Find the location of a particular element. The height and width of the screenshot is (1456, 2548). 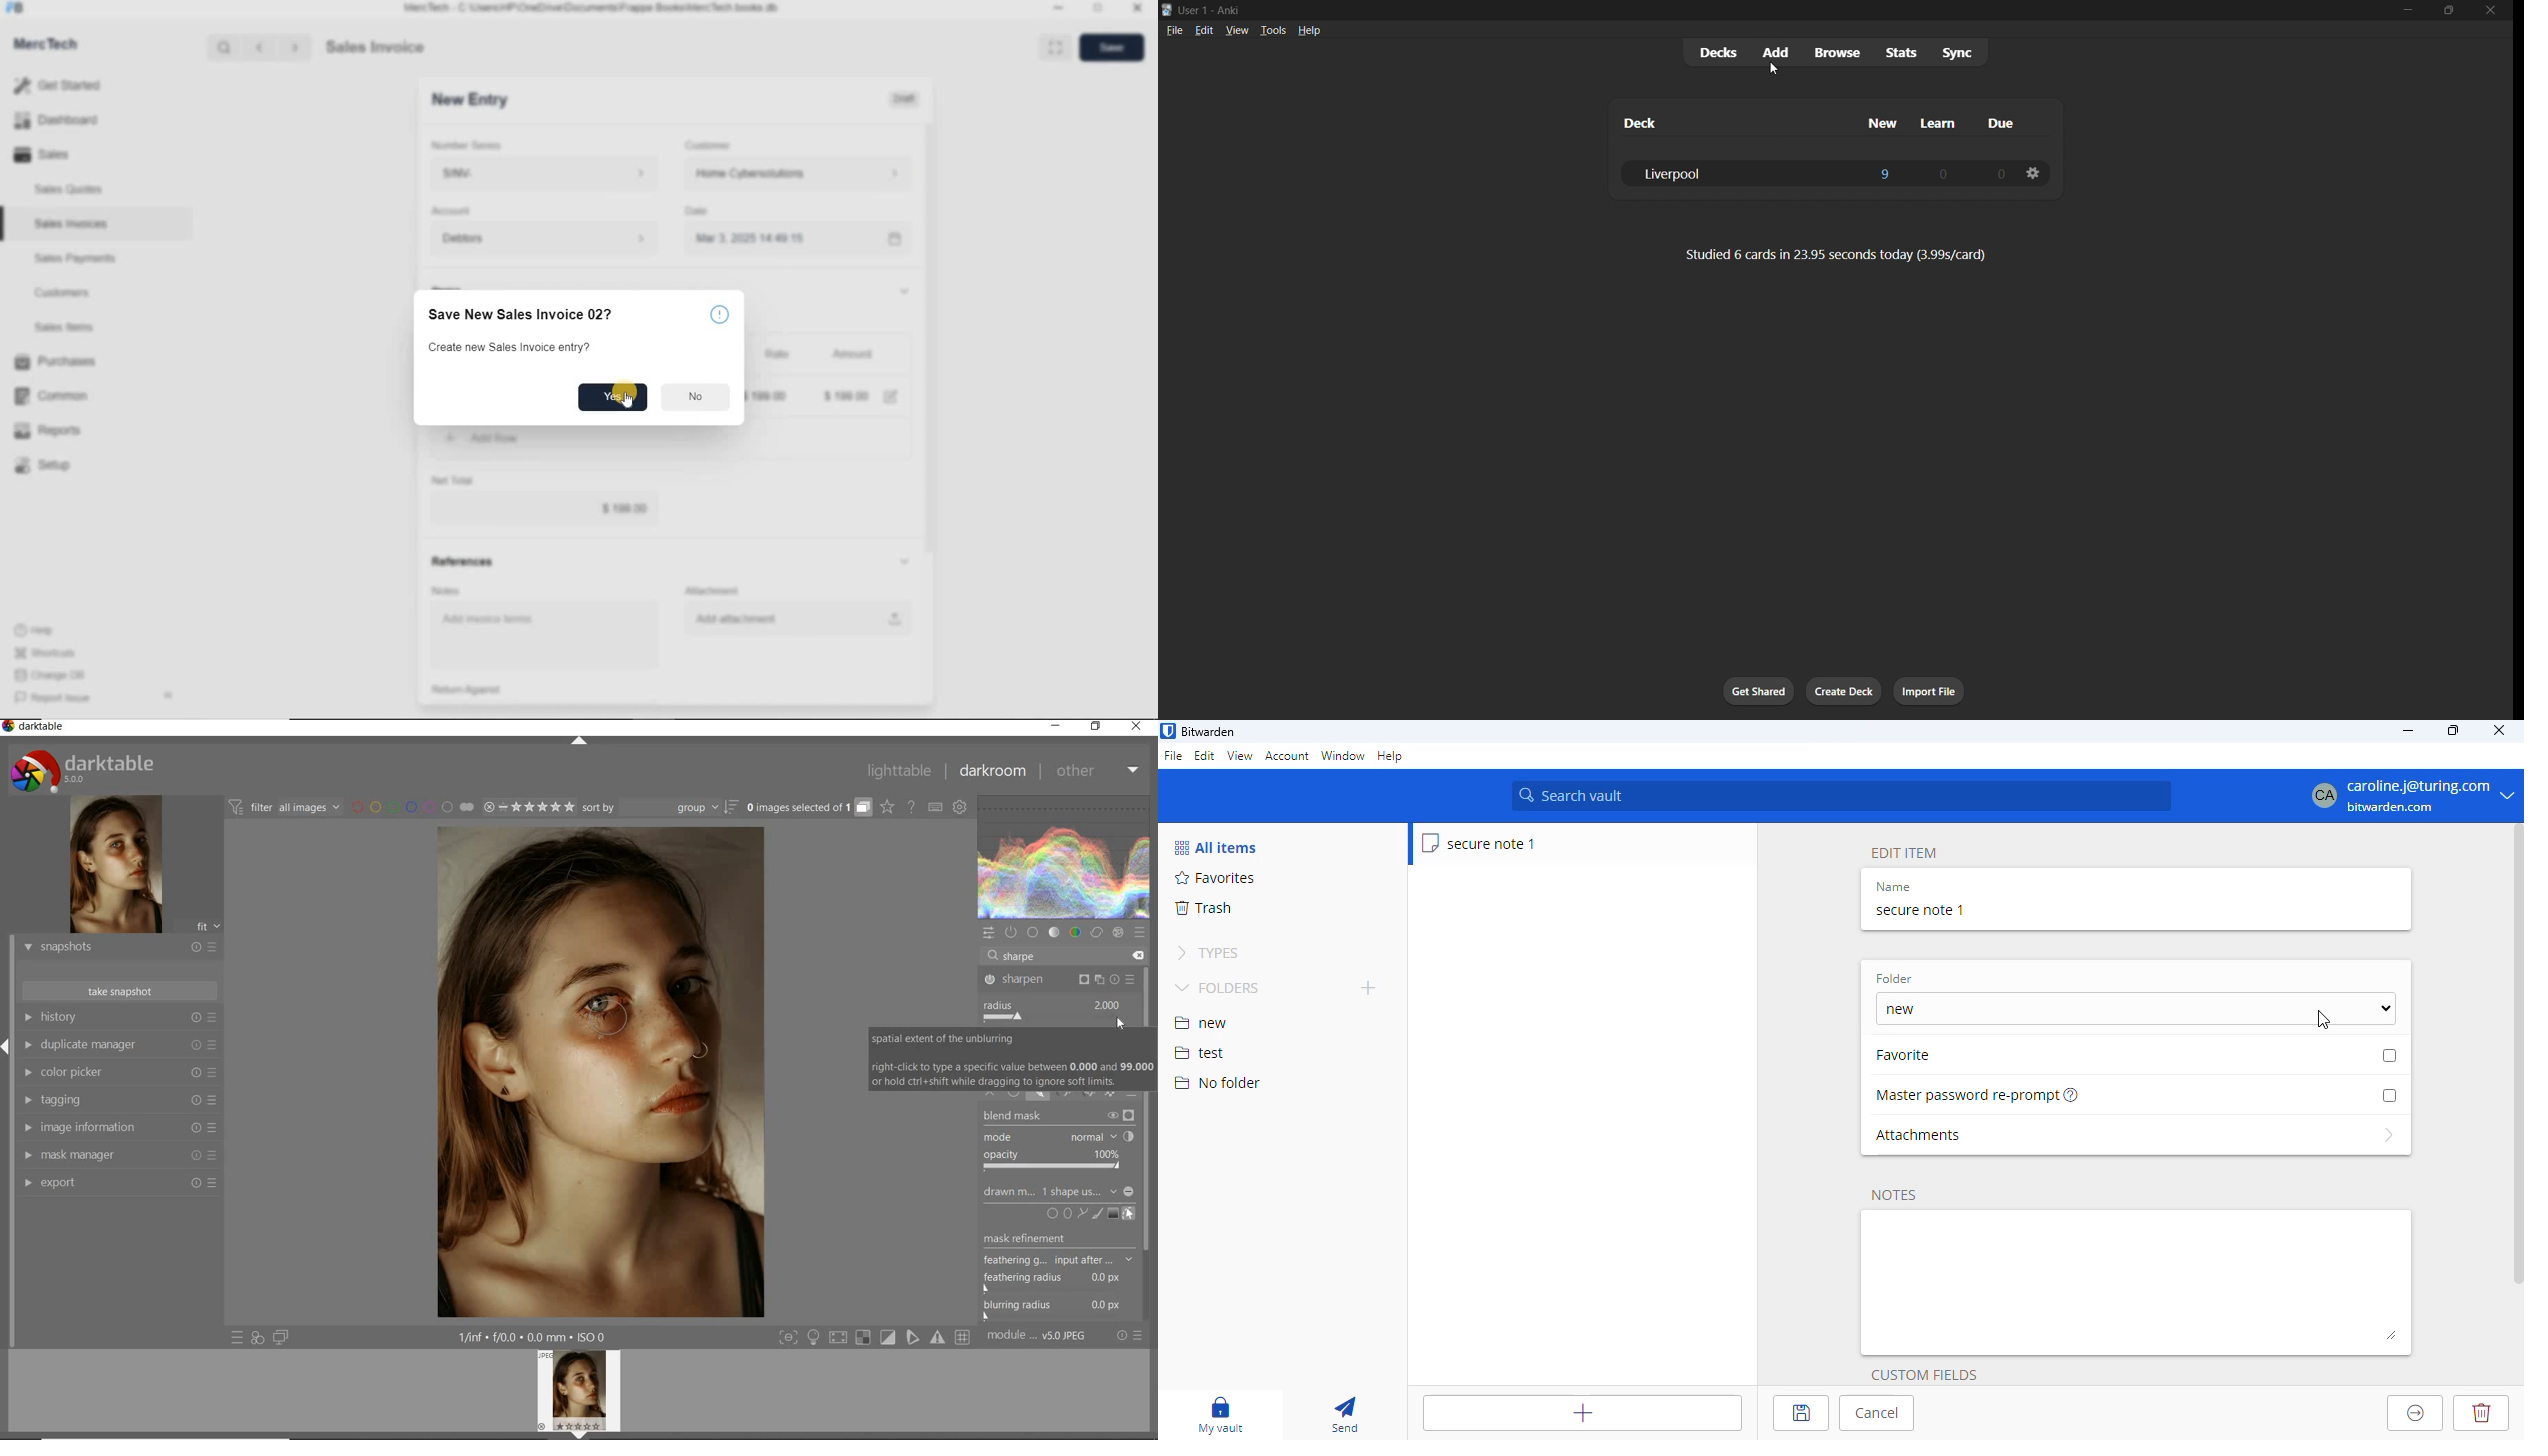

create new sales invoice entry? is located at coordinates (511, 348).